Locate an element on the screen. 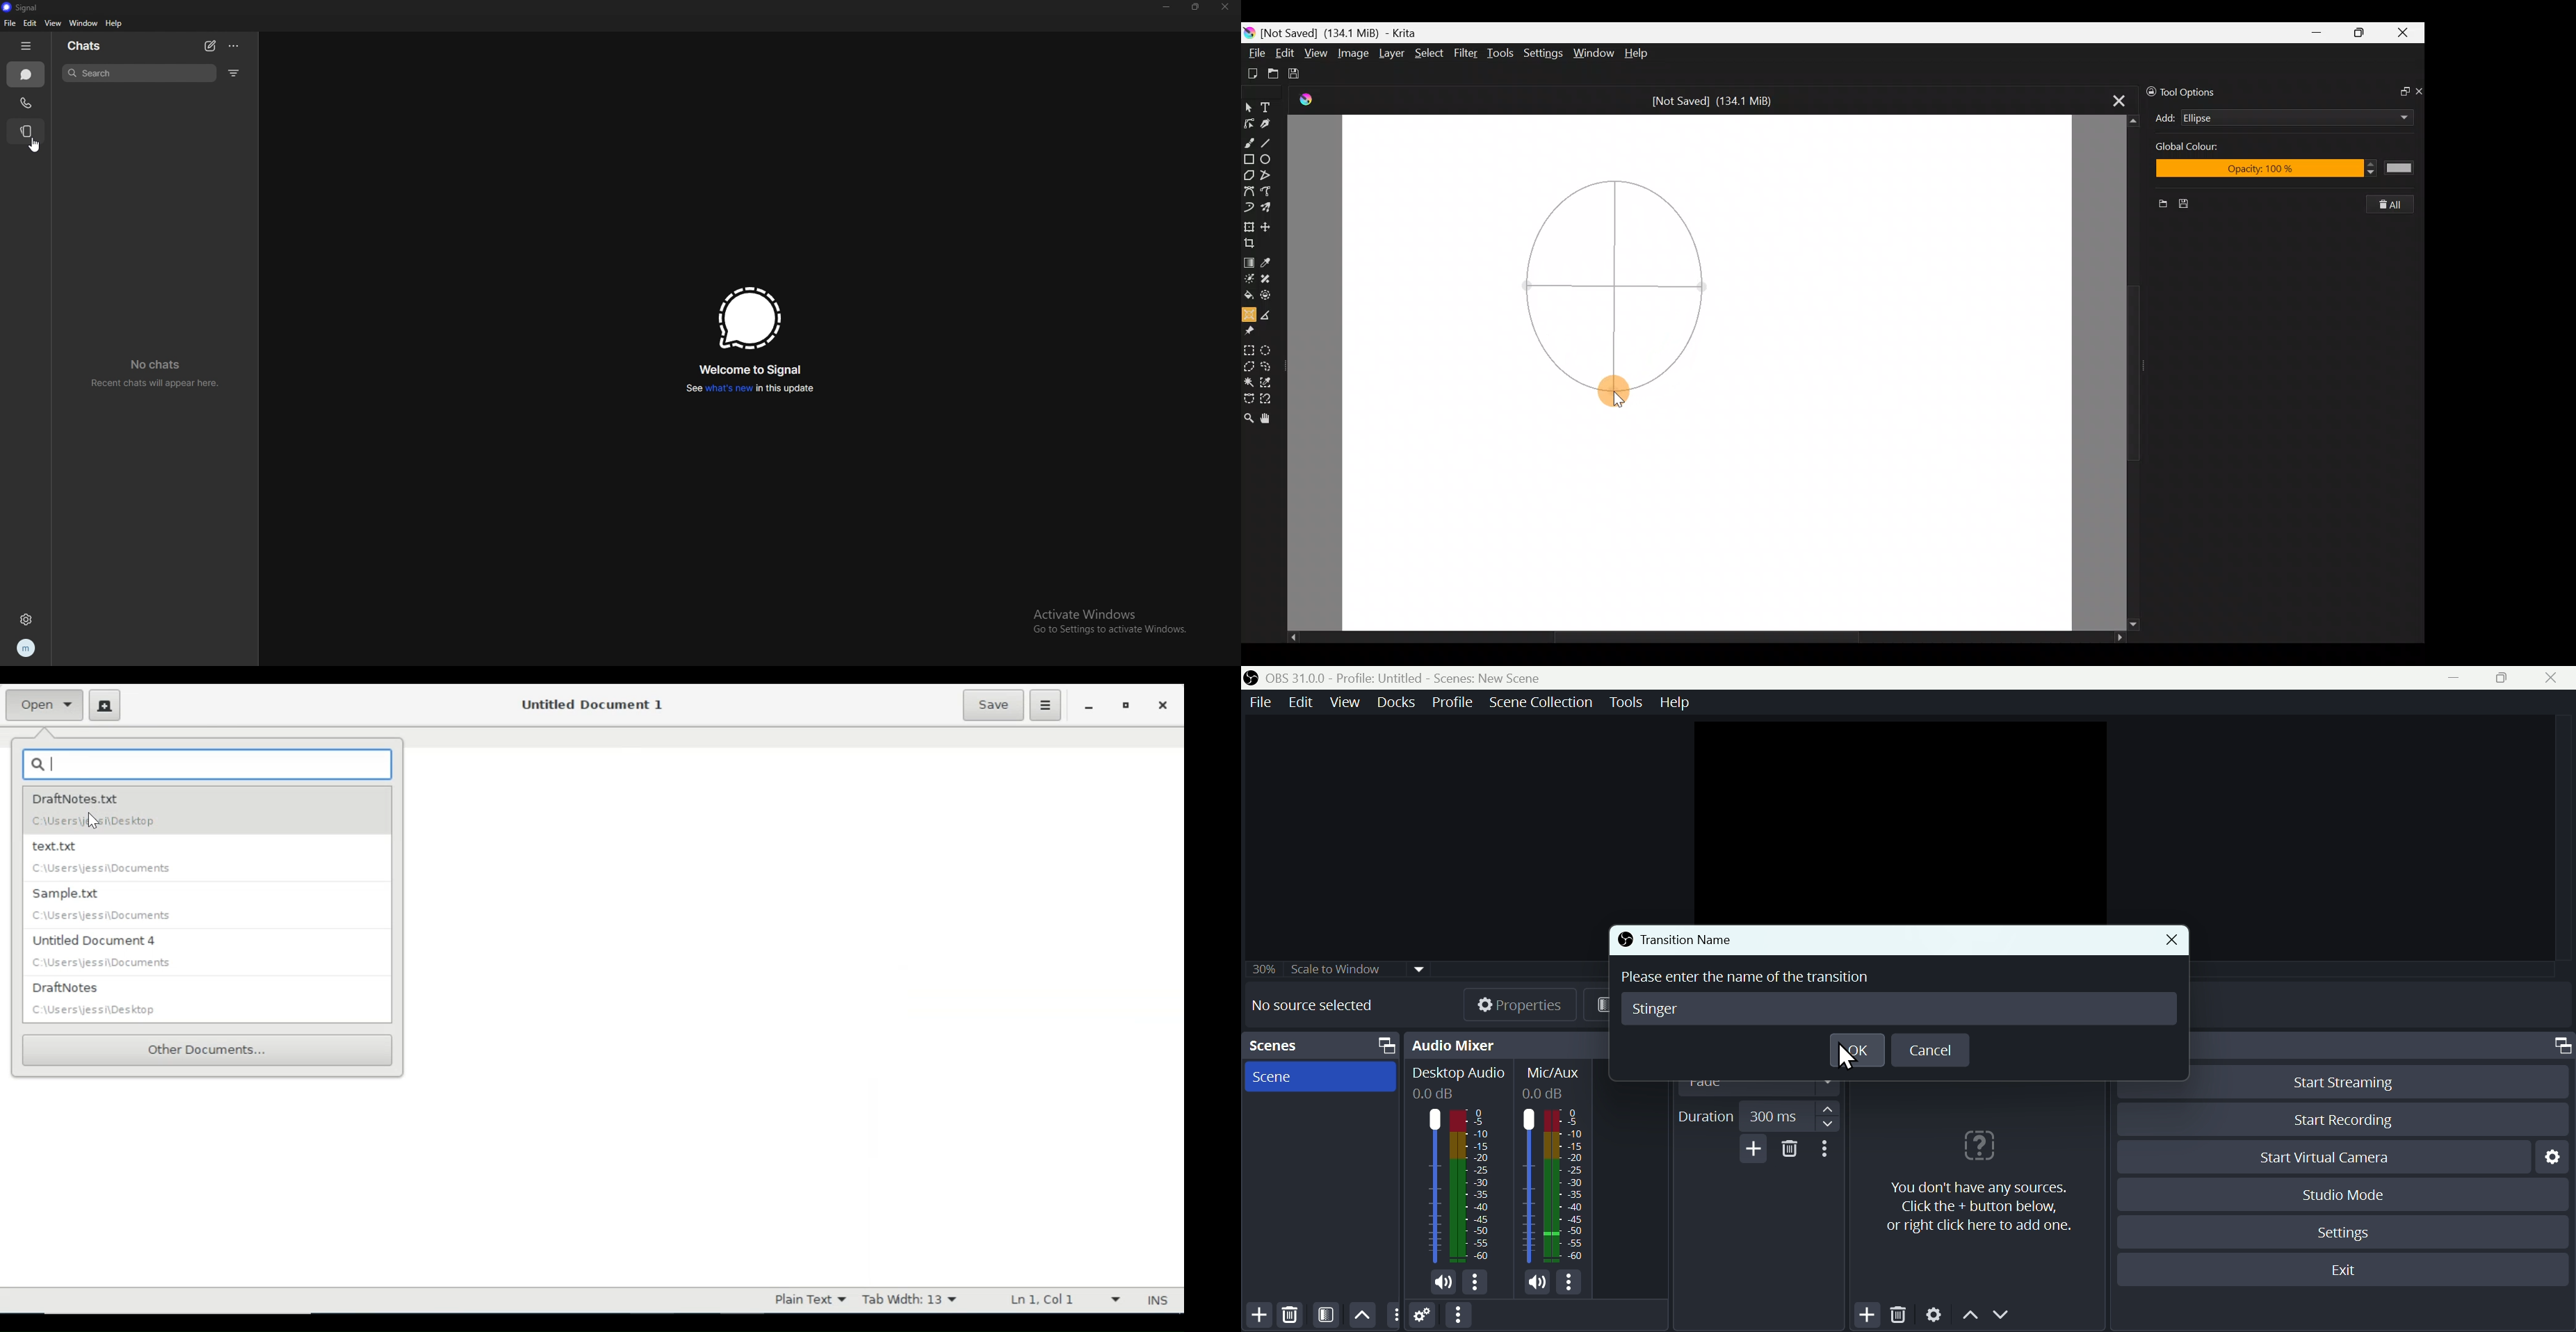 This screenshot has width=2576, height=1344. cursor on OK is located at coordinates (1846, 1057).